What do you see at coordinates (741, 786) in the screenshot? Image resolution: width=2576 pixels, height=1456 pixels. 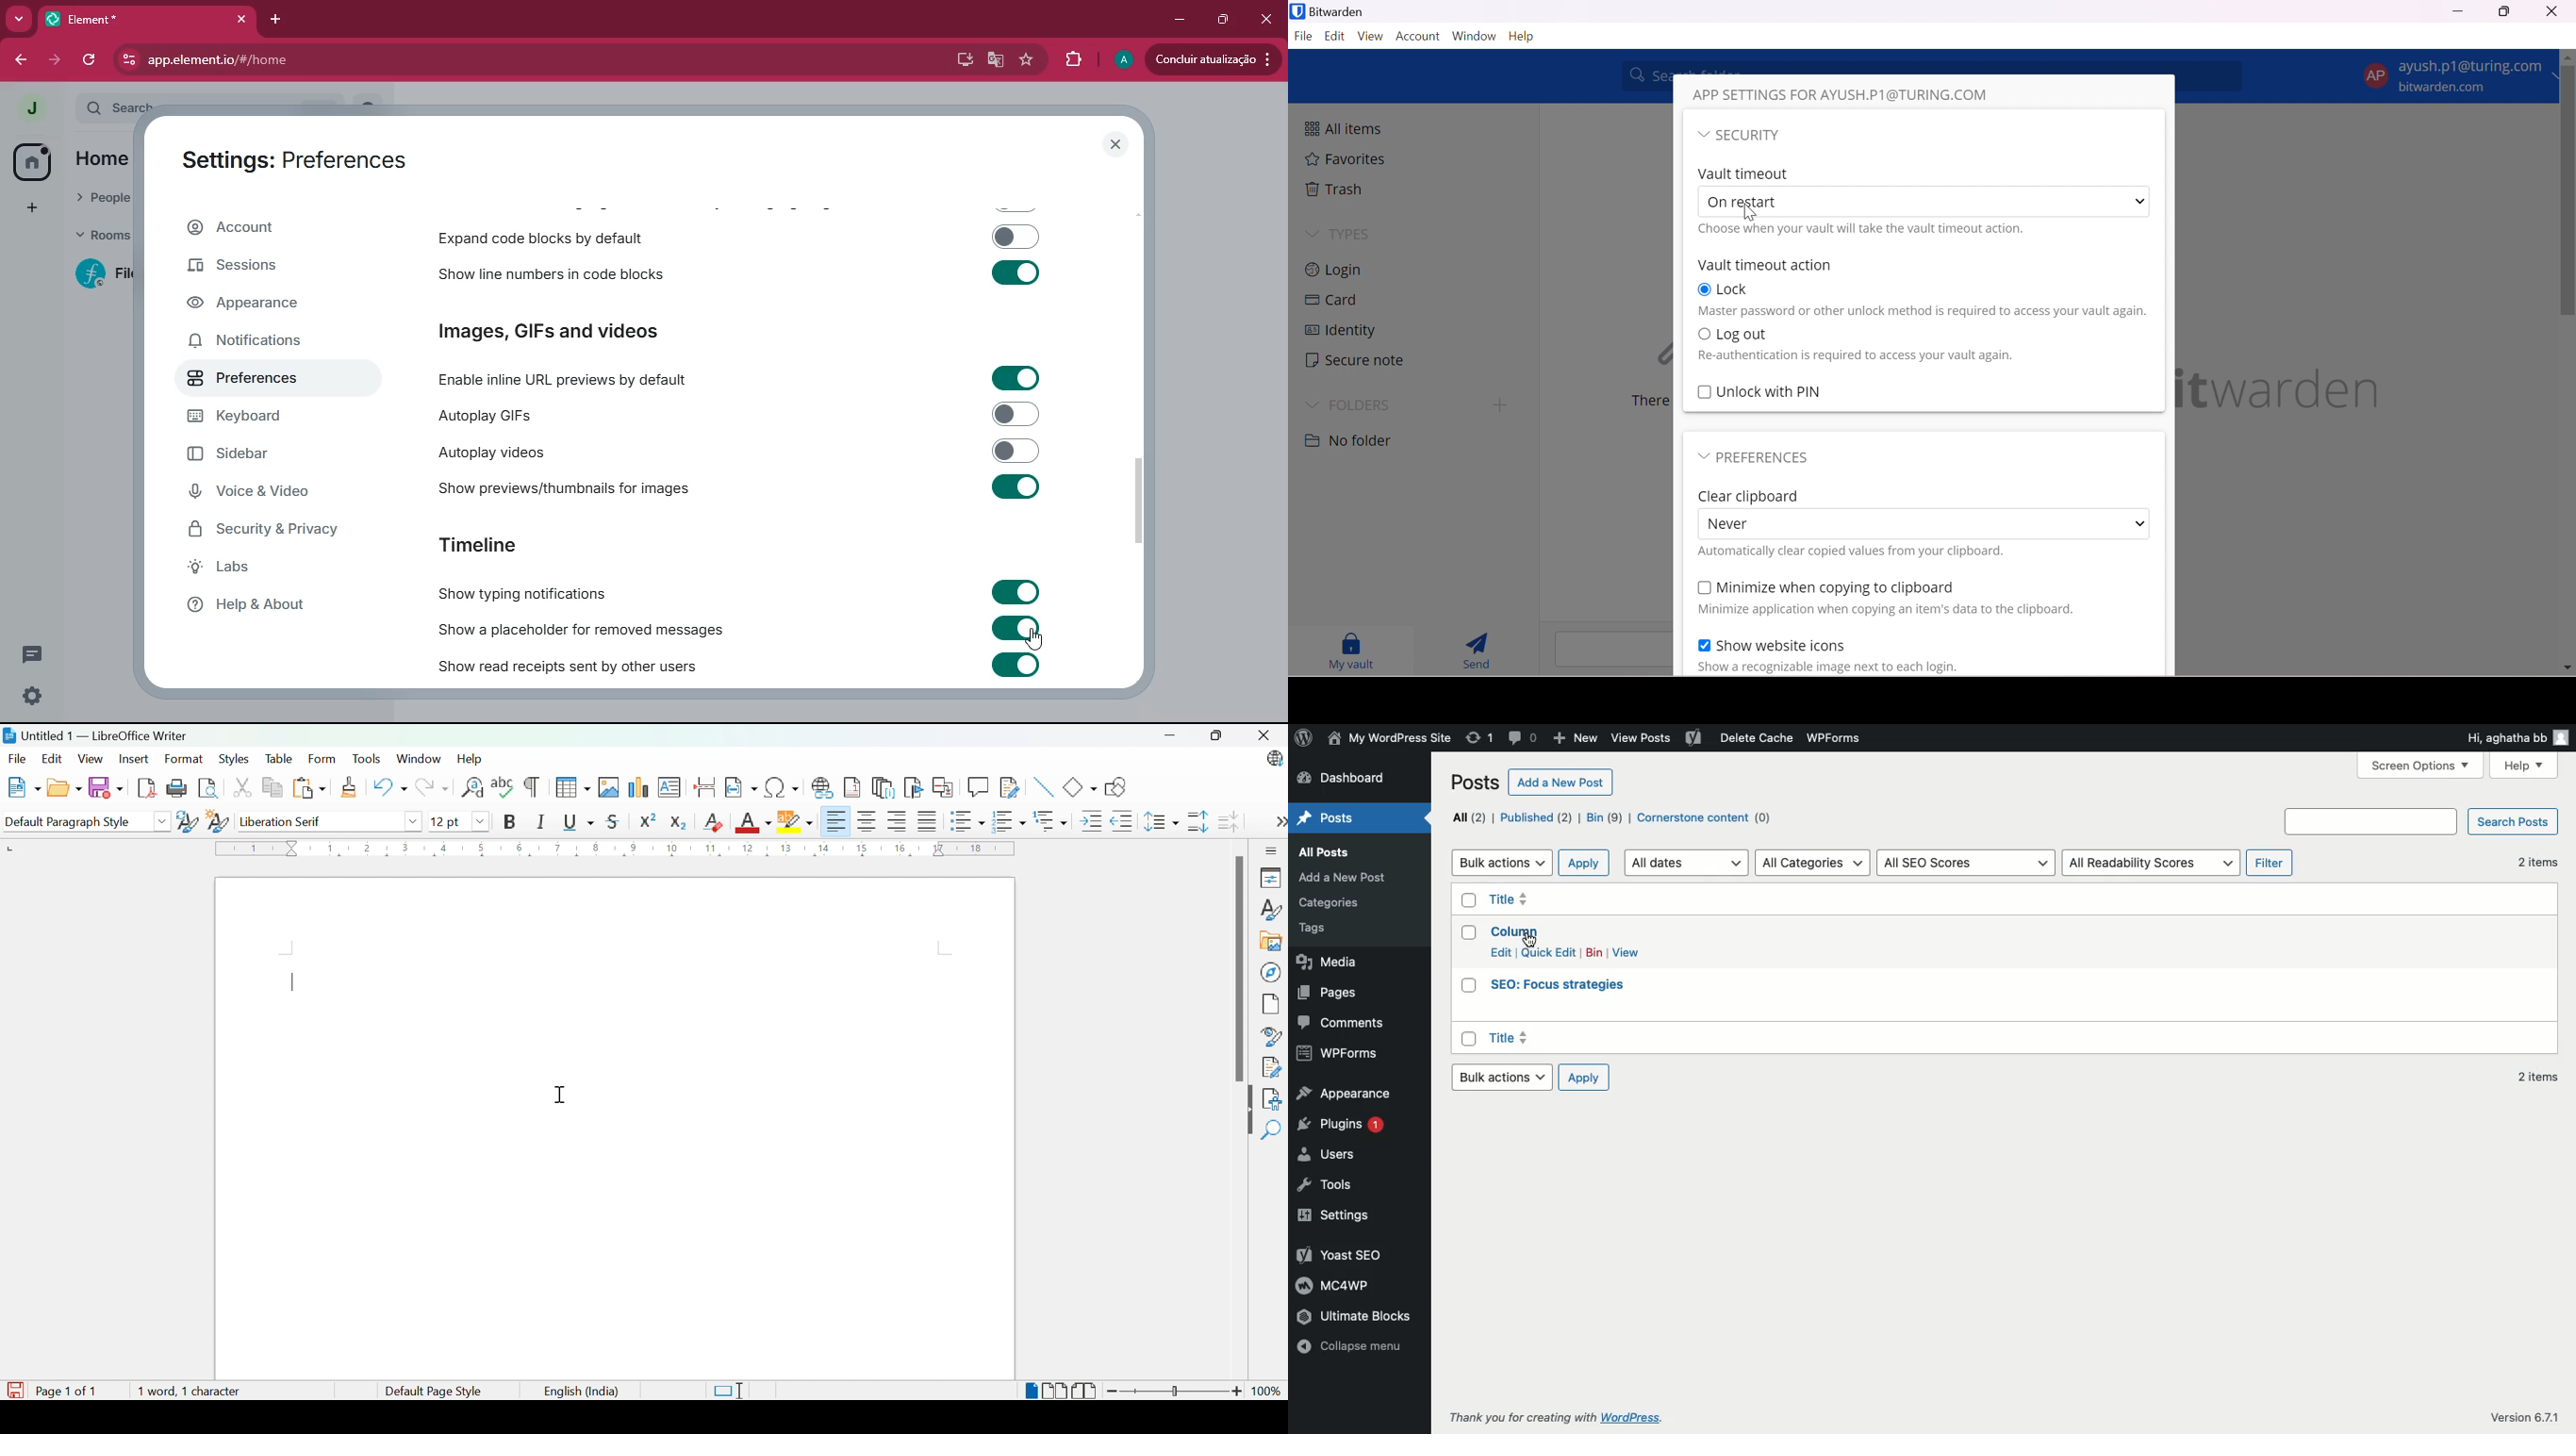 I see `Insert field` at bounding box center [741, 786].